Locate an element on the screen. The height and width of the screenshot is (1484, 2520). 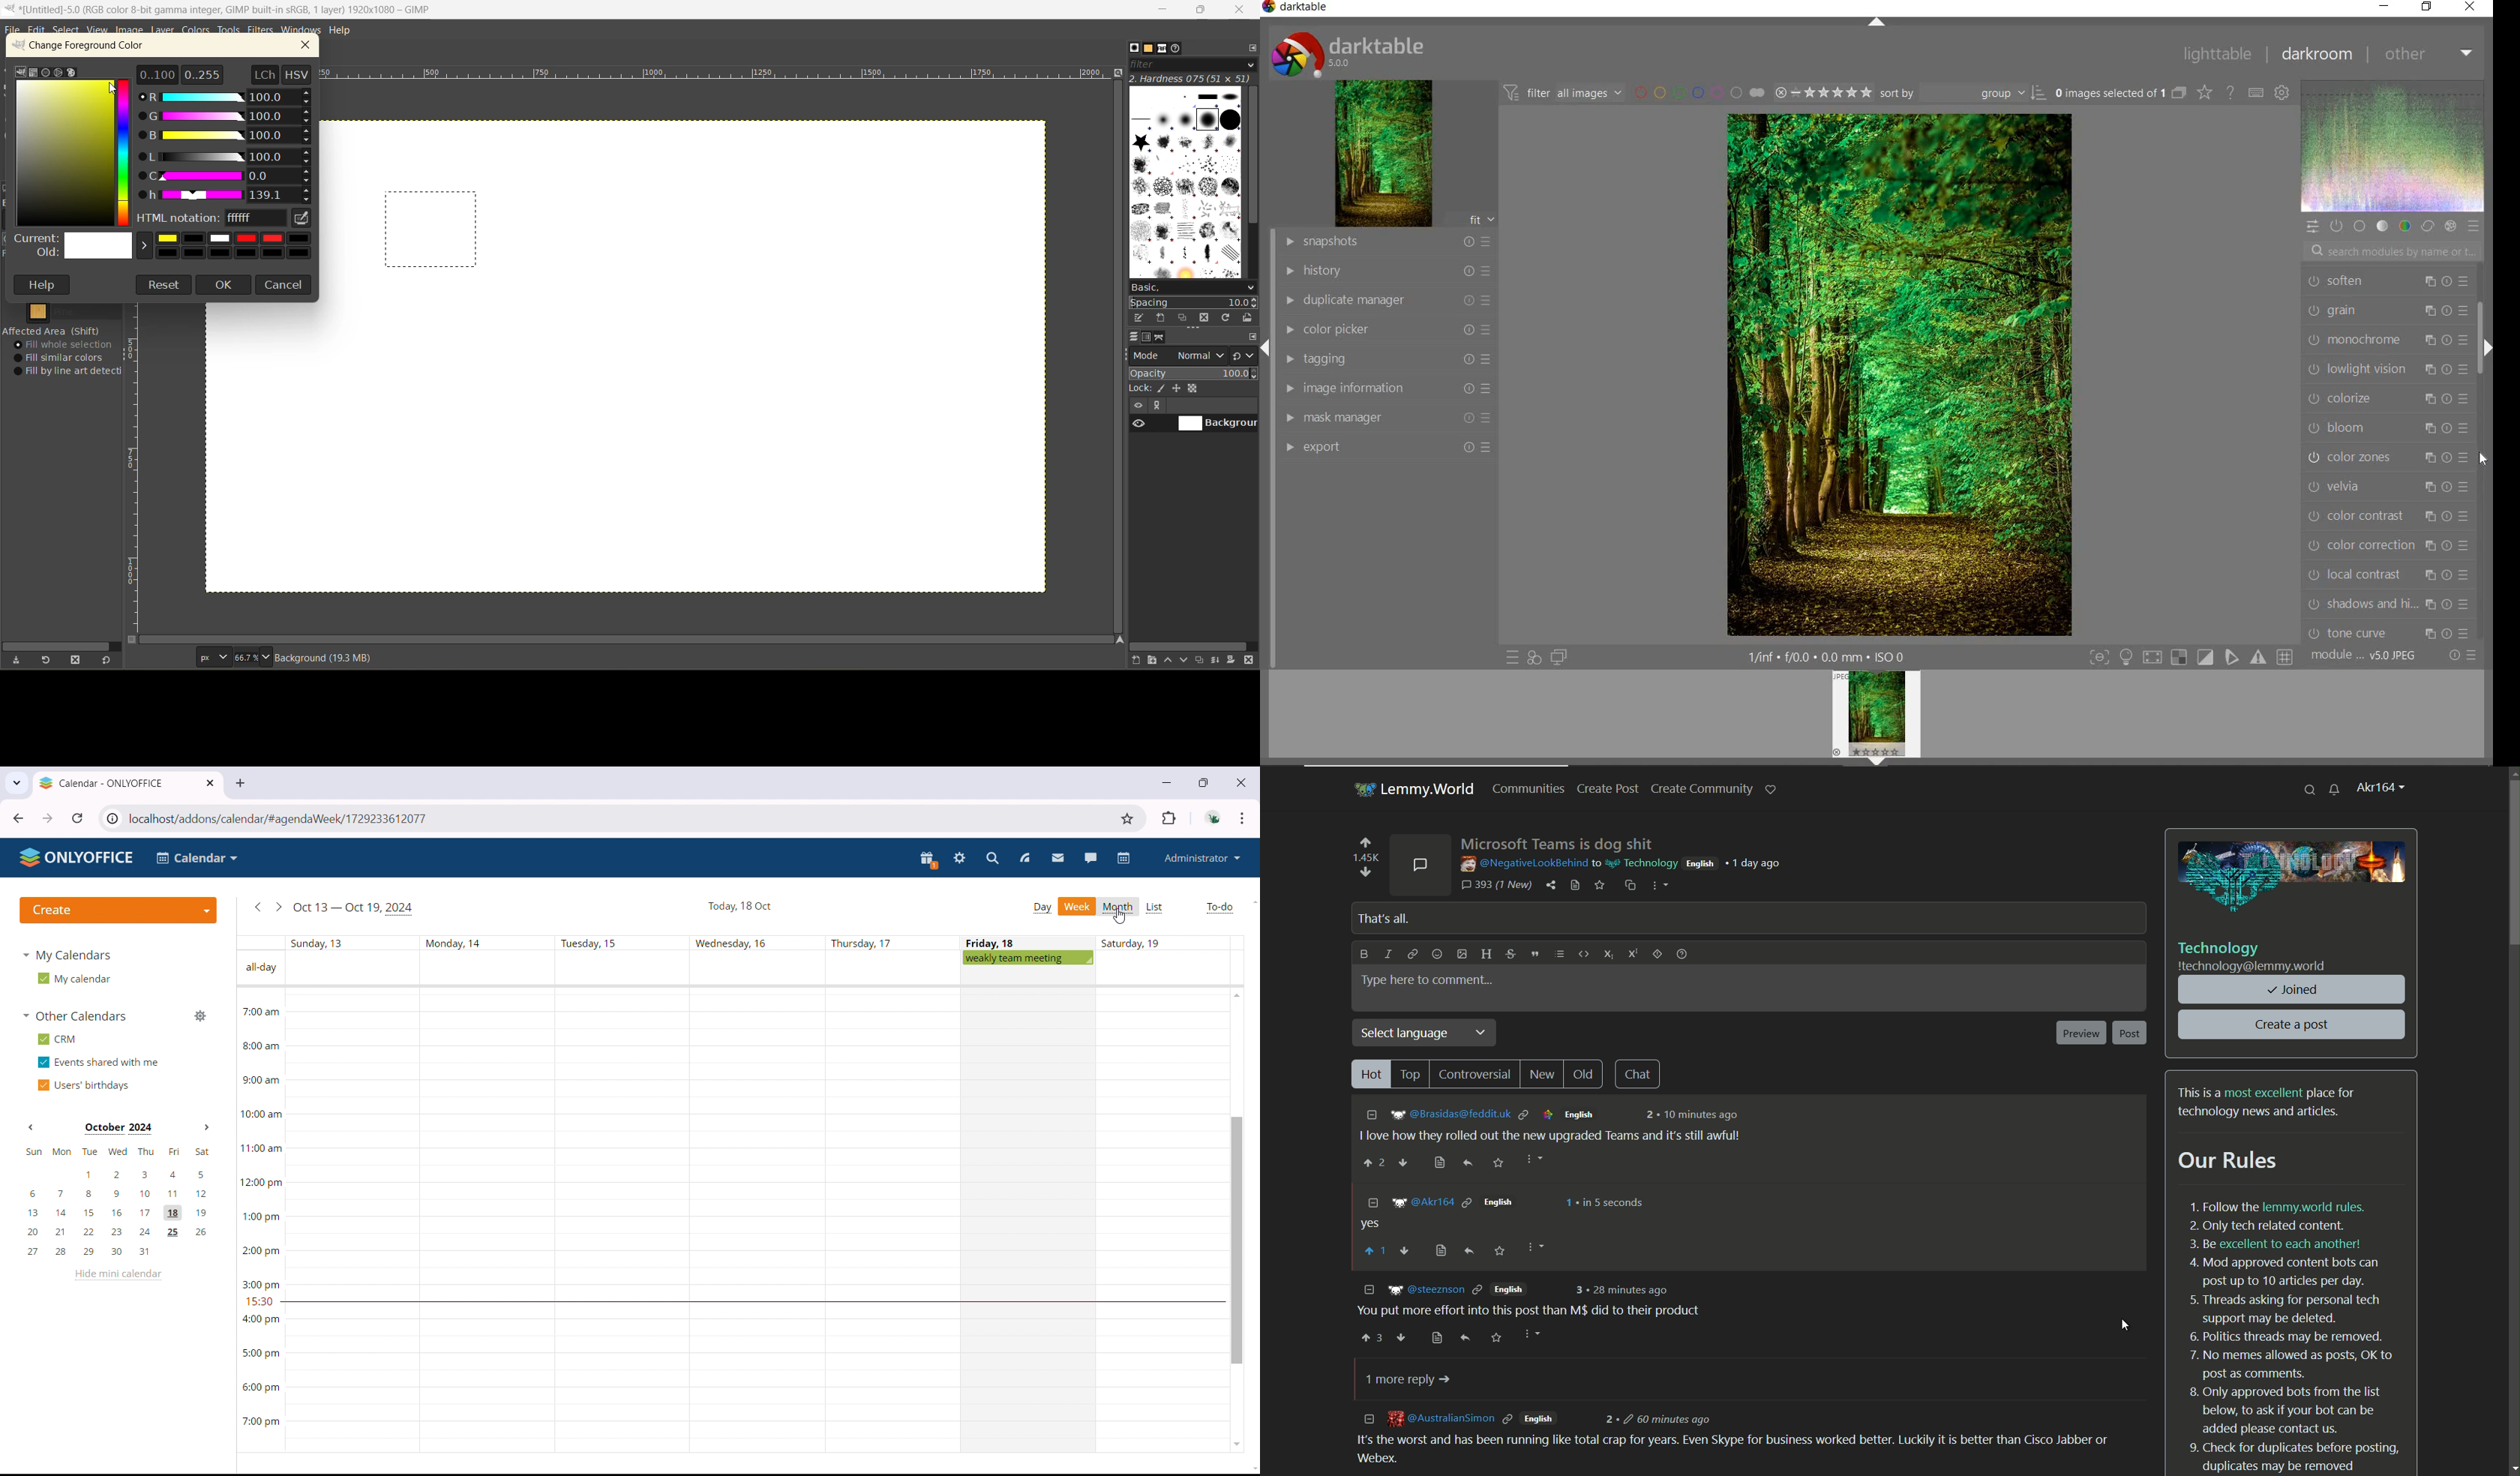
reply is located at coordinates (1468, 1162).